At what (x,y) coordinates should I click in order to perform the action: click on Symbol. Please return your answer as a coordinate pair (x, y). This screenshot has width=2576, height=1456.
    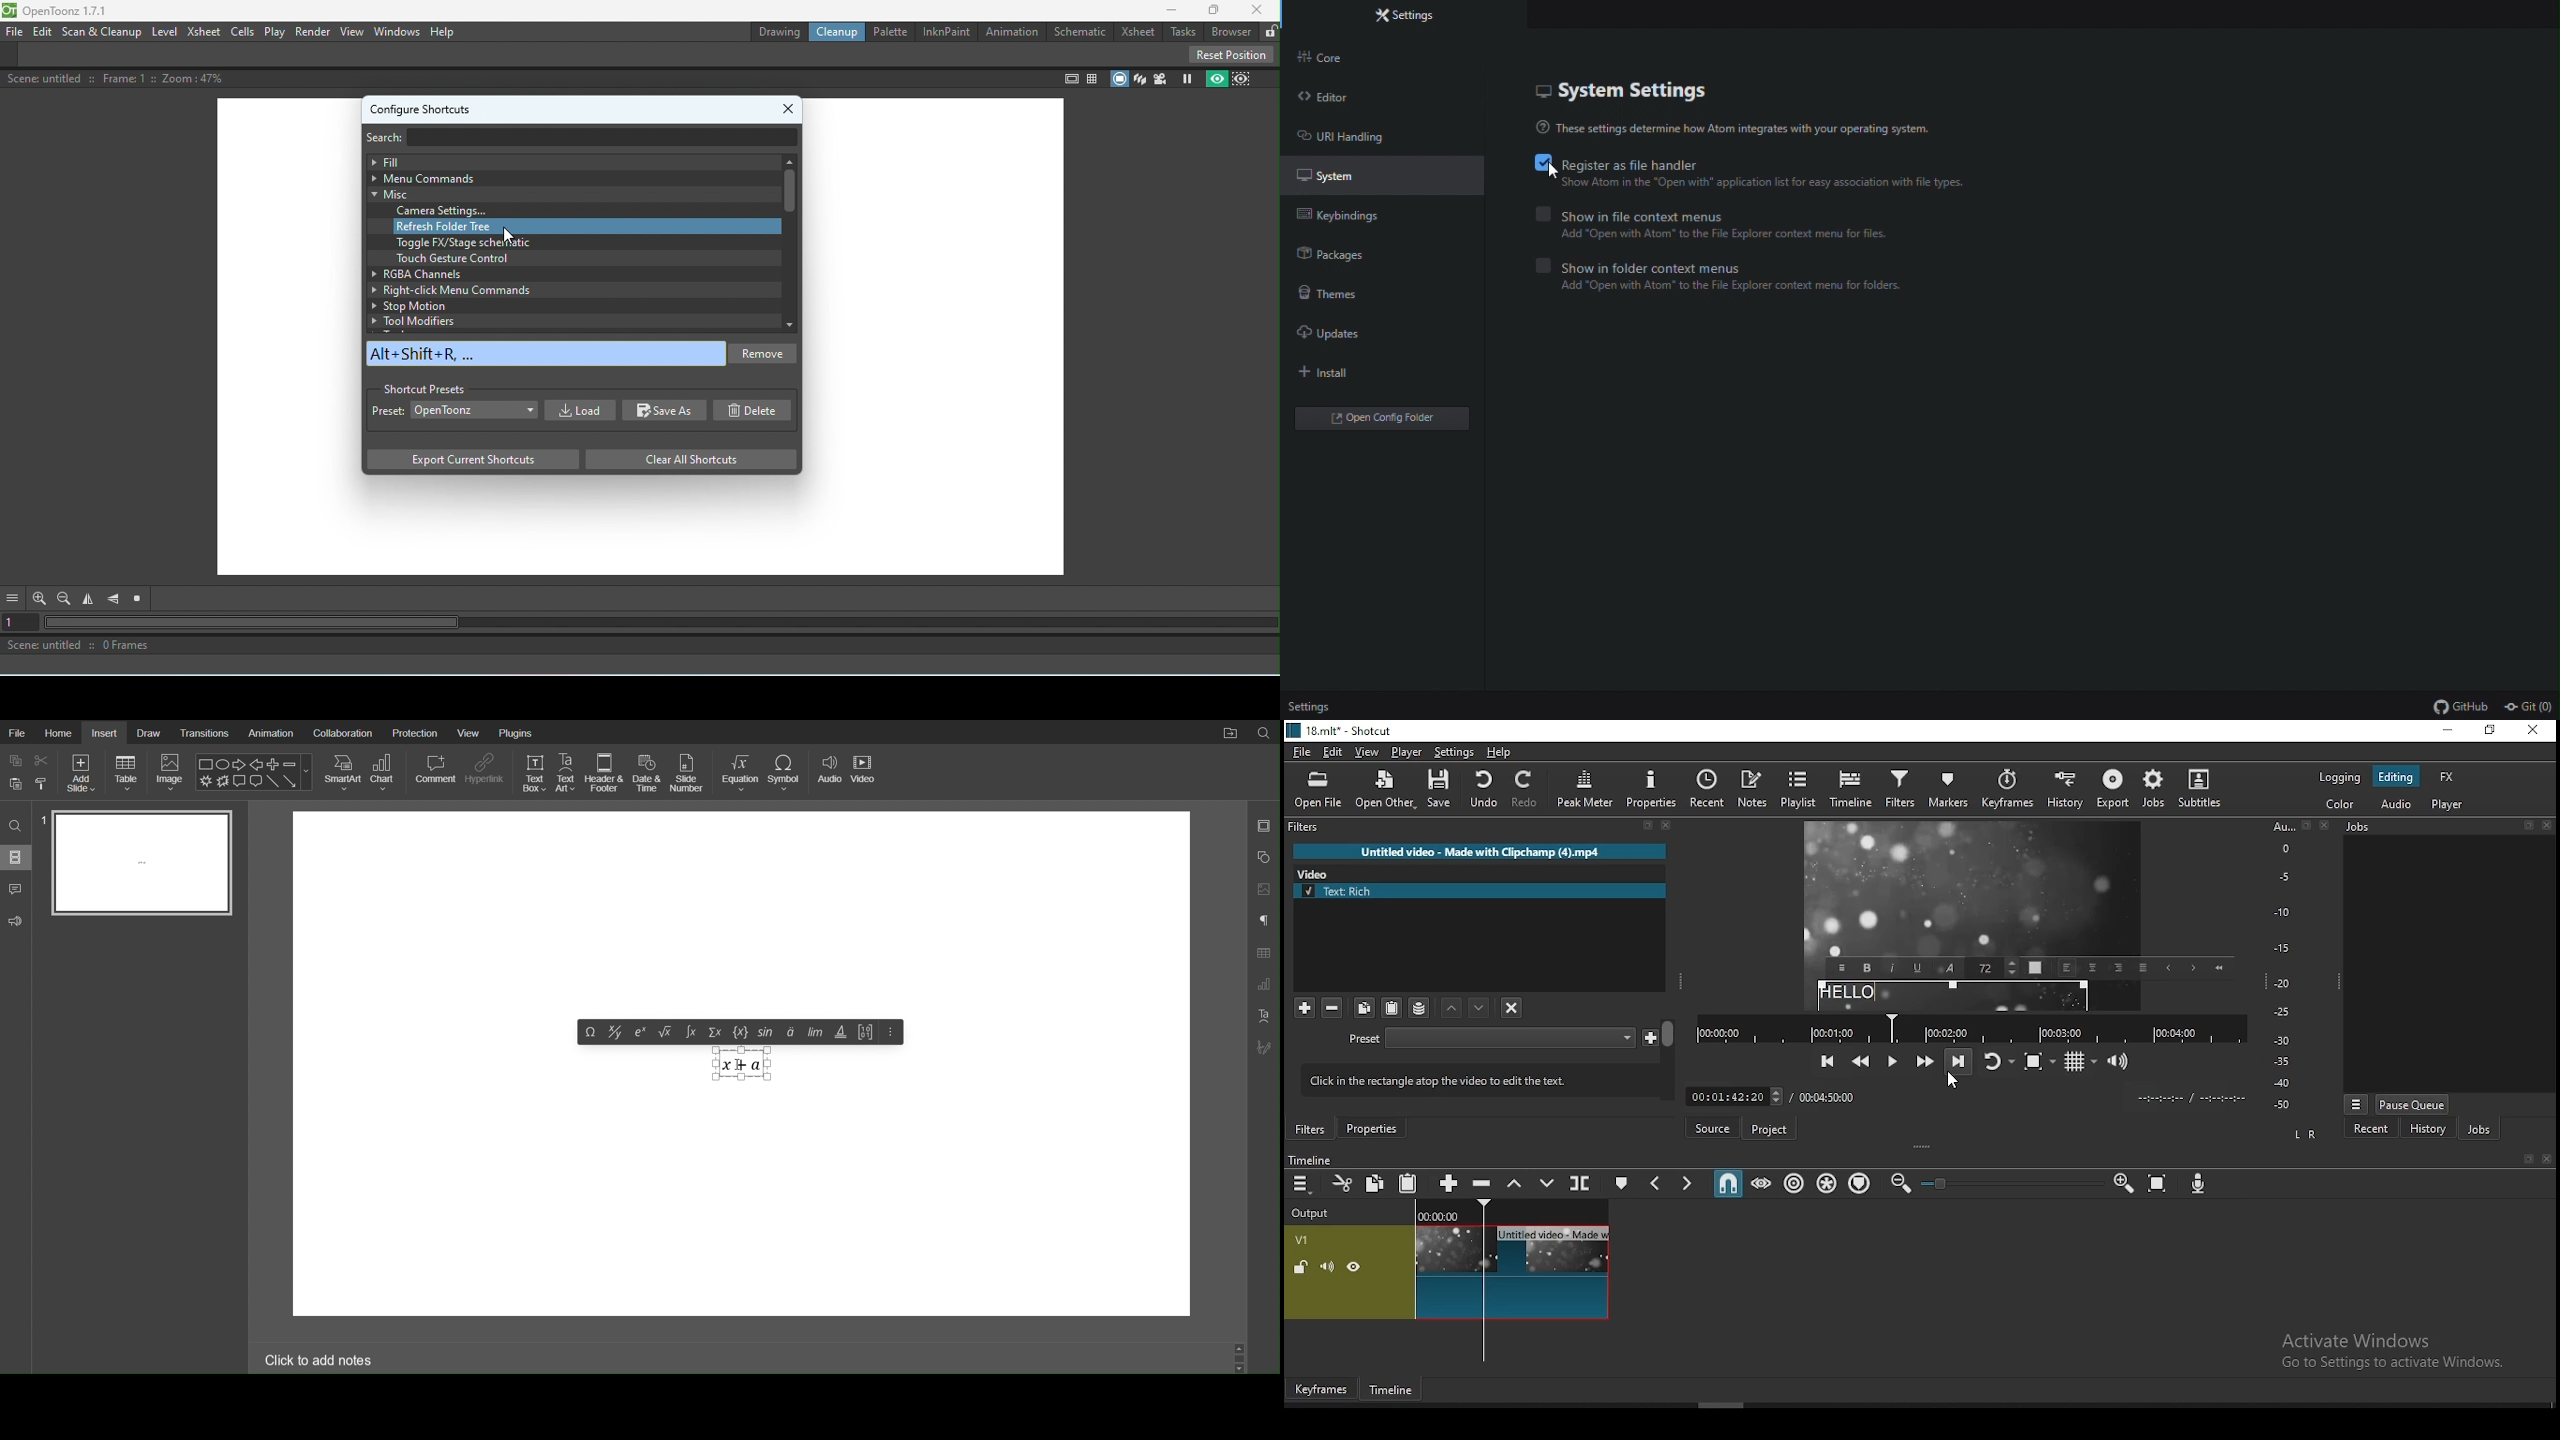
    Looking at the image, I should click on (788, 773).